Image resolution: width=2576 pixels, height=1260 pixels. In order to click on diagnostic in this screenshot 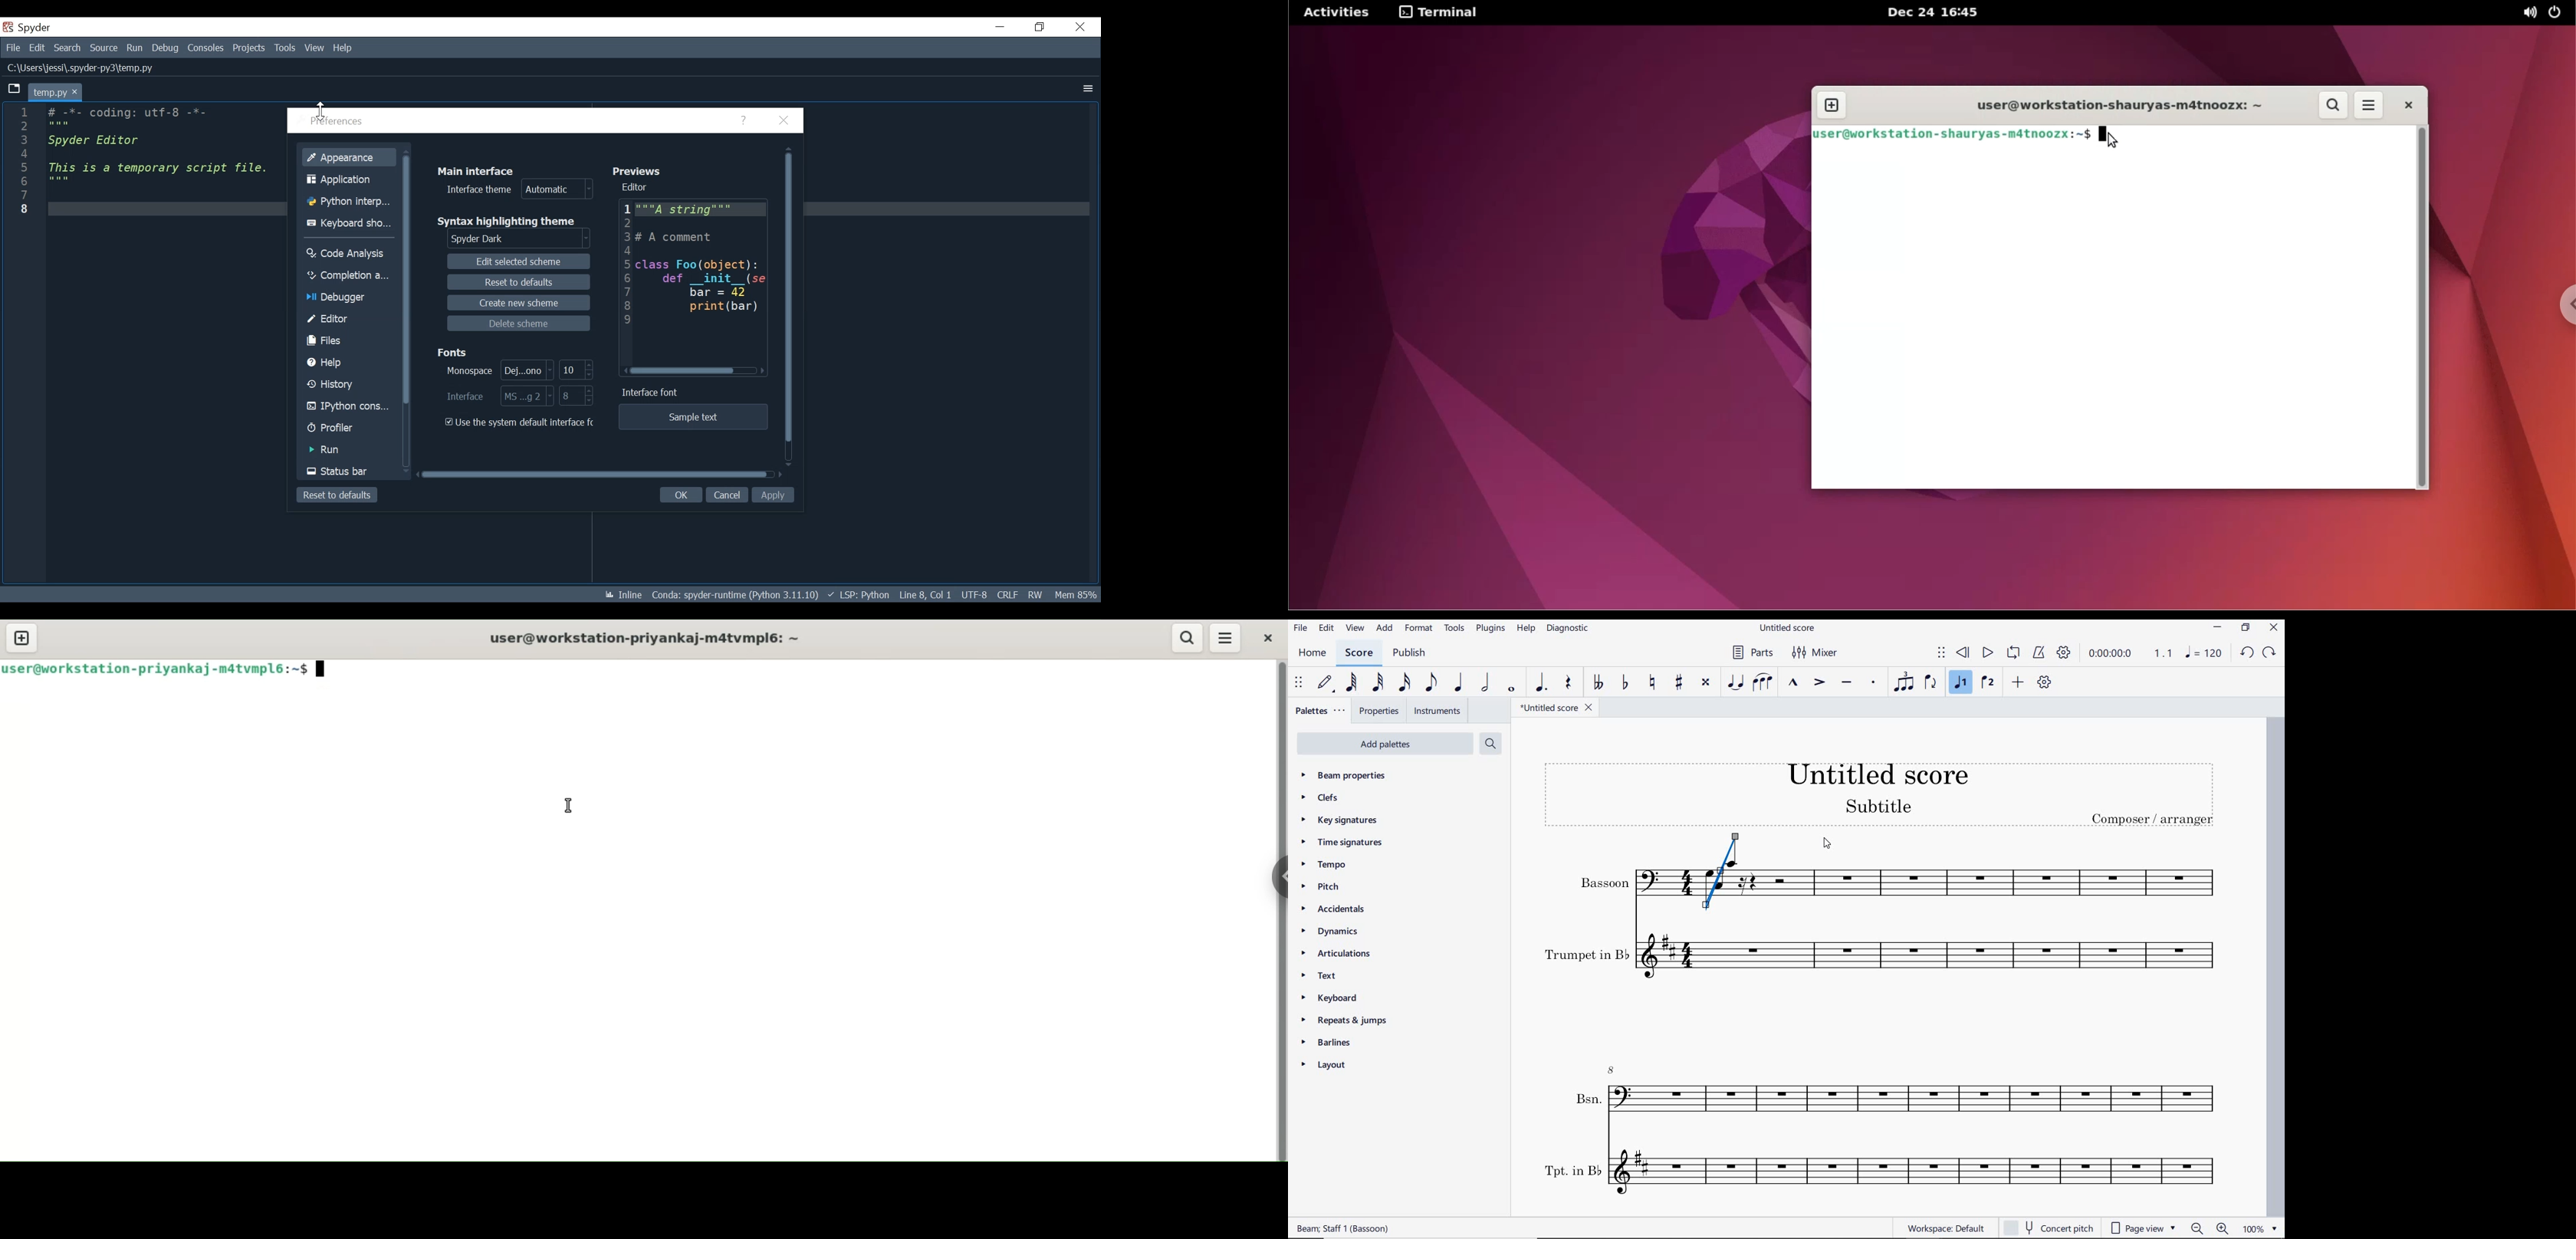, I will do `click(1567, 629)`.